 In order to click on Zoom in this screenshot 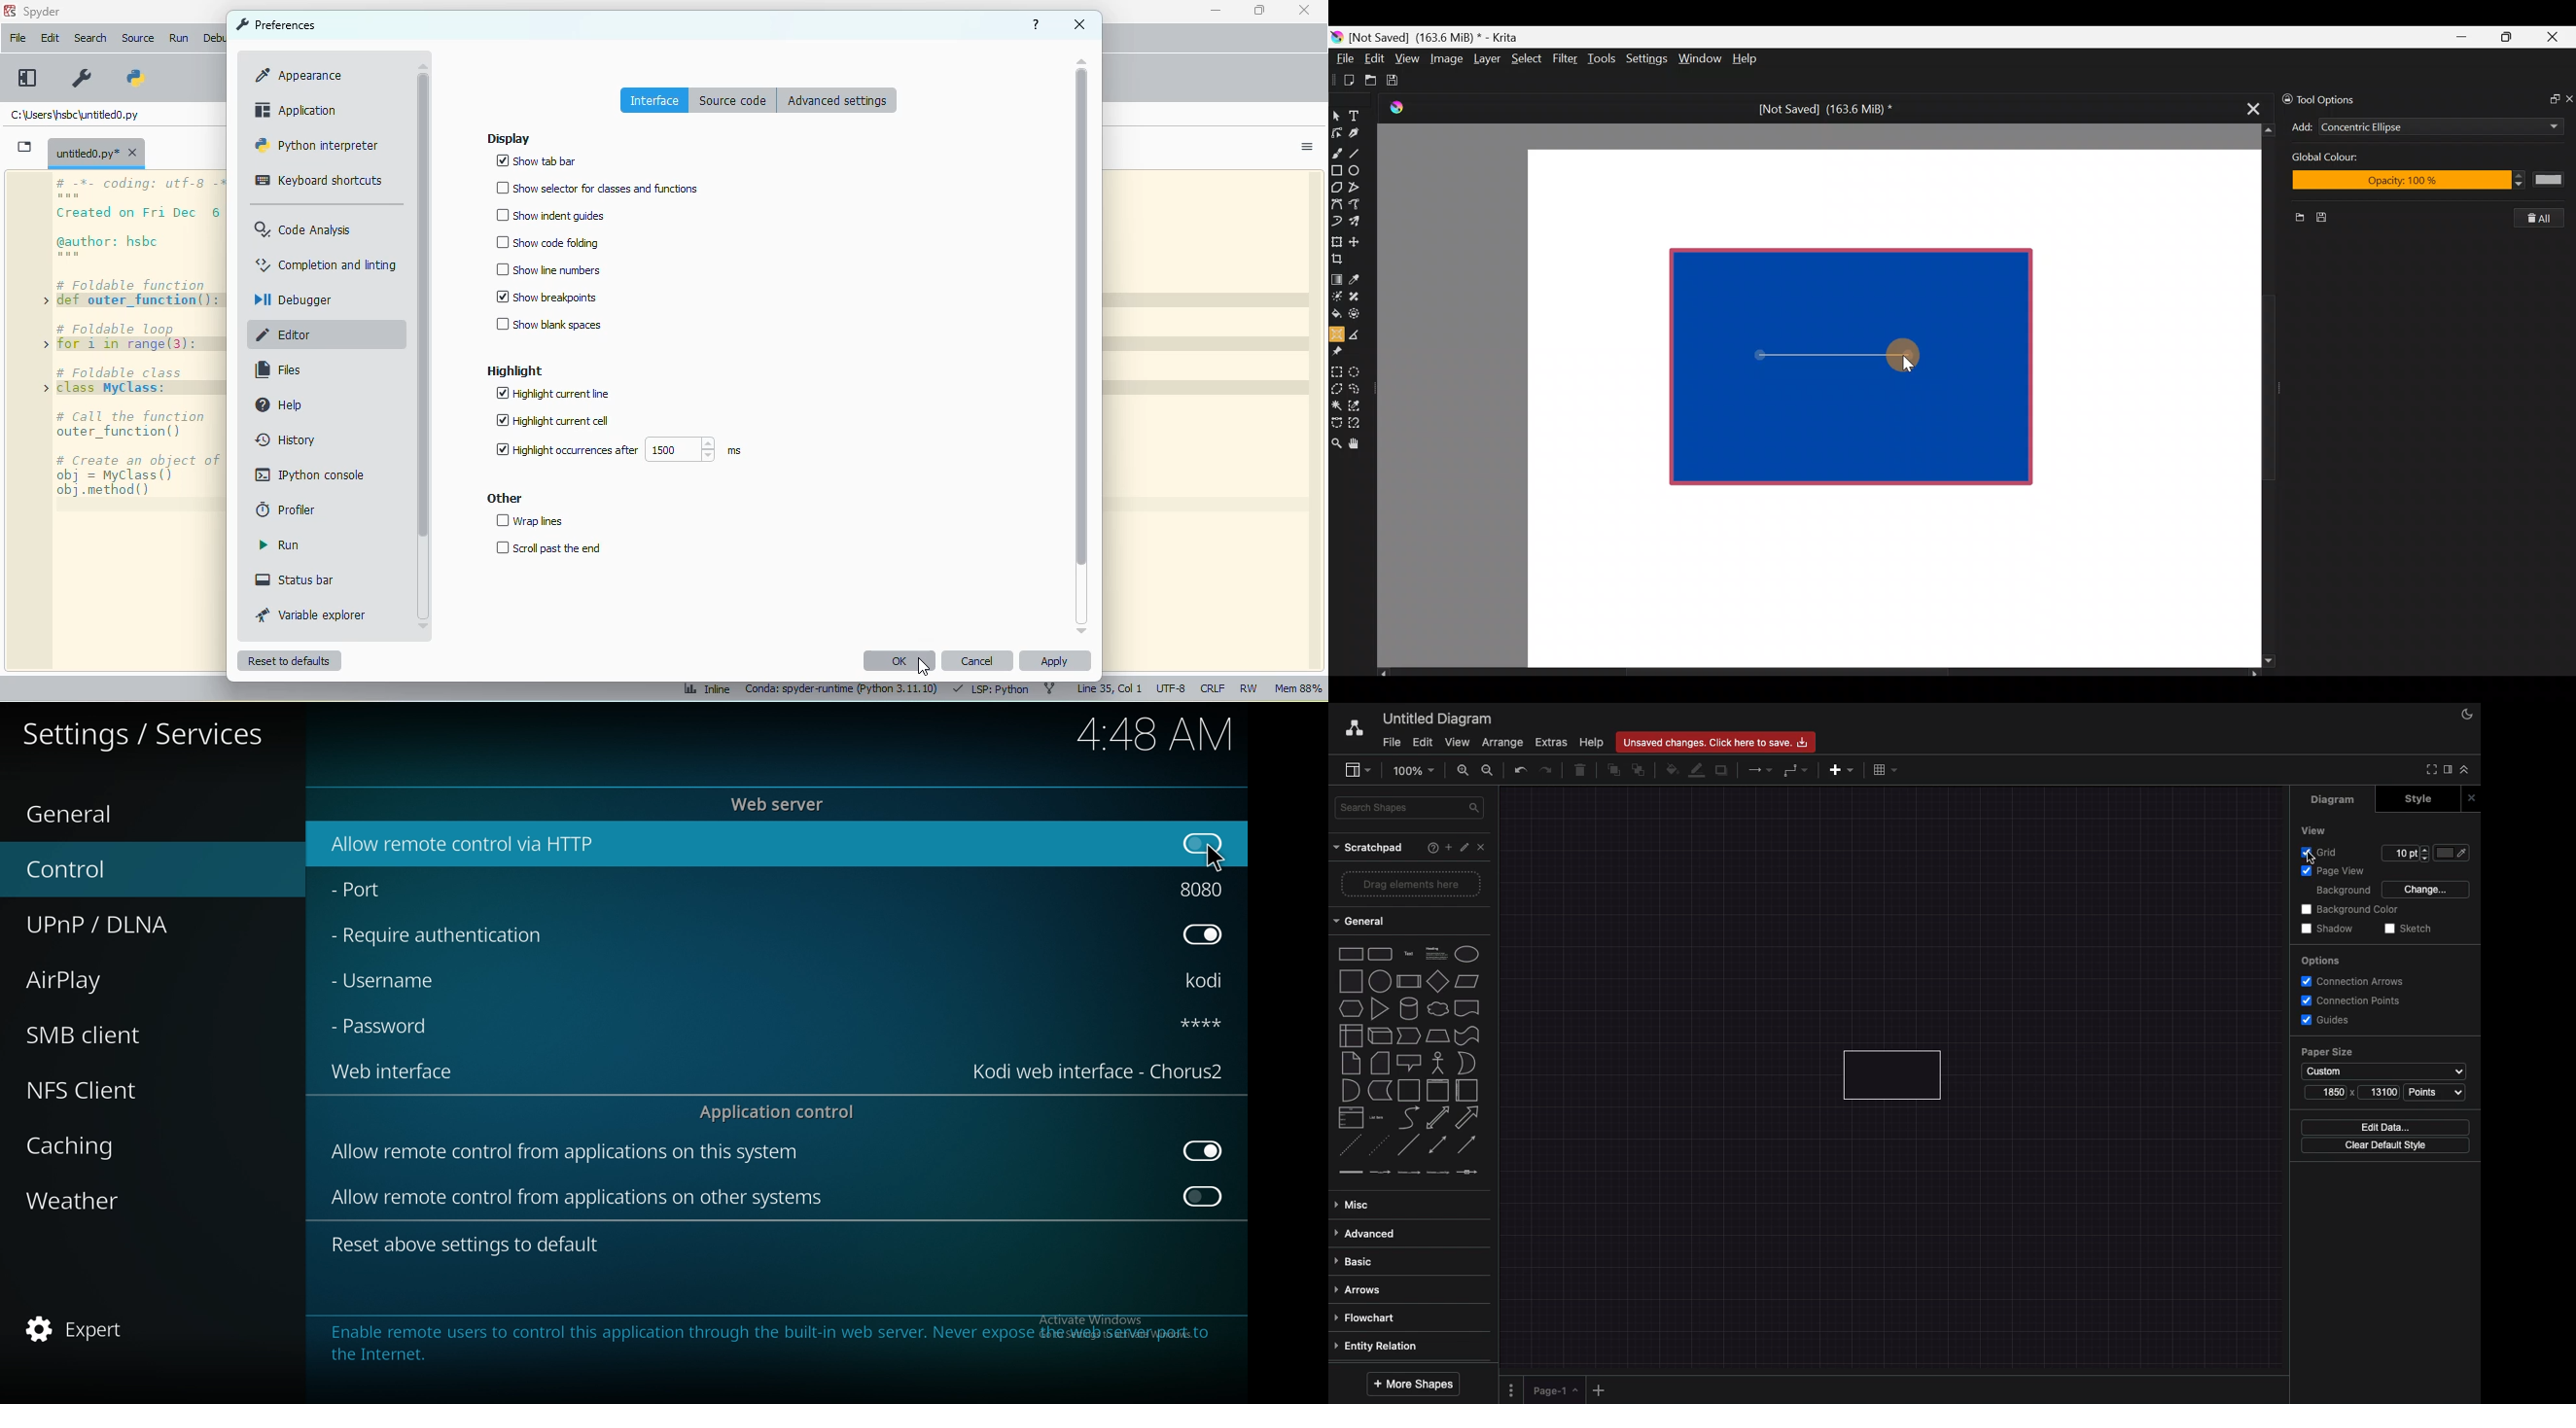, I will do `click(1415, 773)`.